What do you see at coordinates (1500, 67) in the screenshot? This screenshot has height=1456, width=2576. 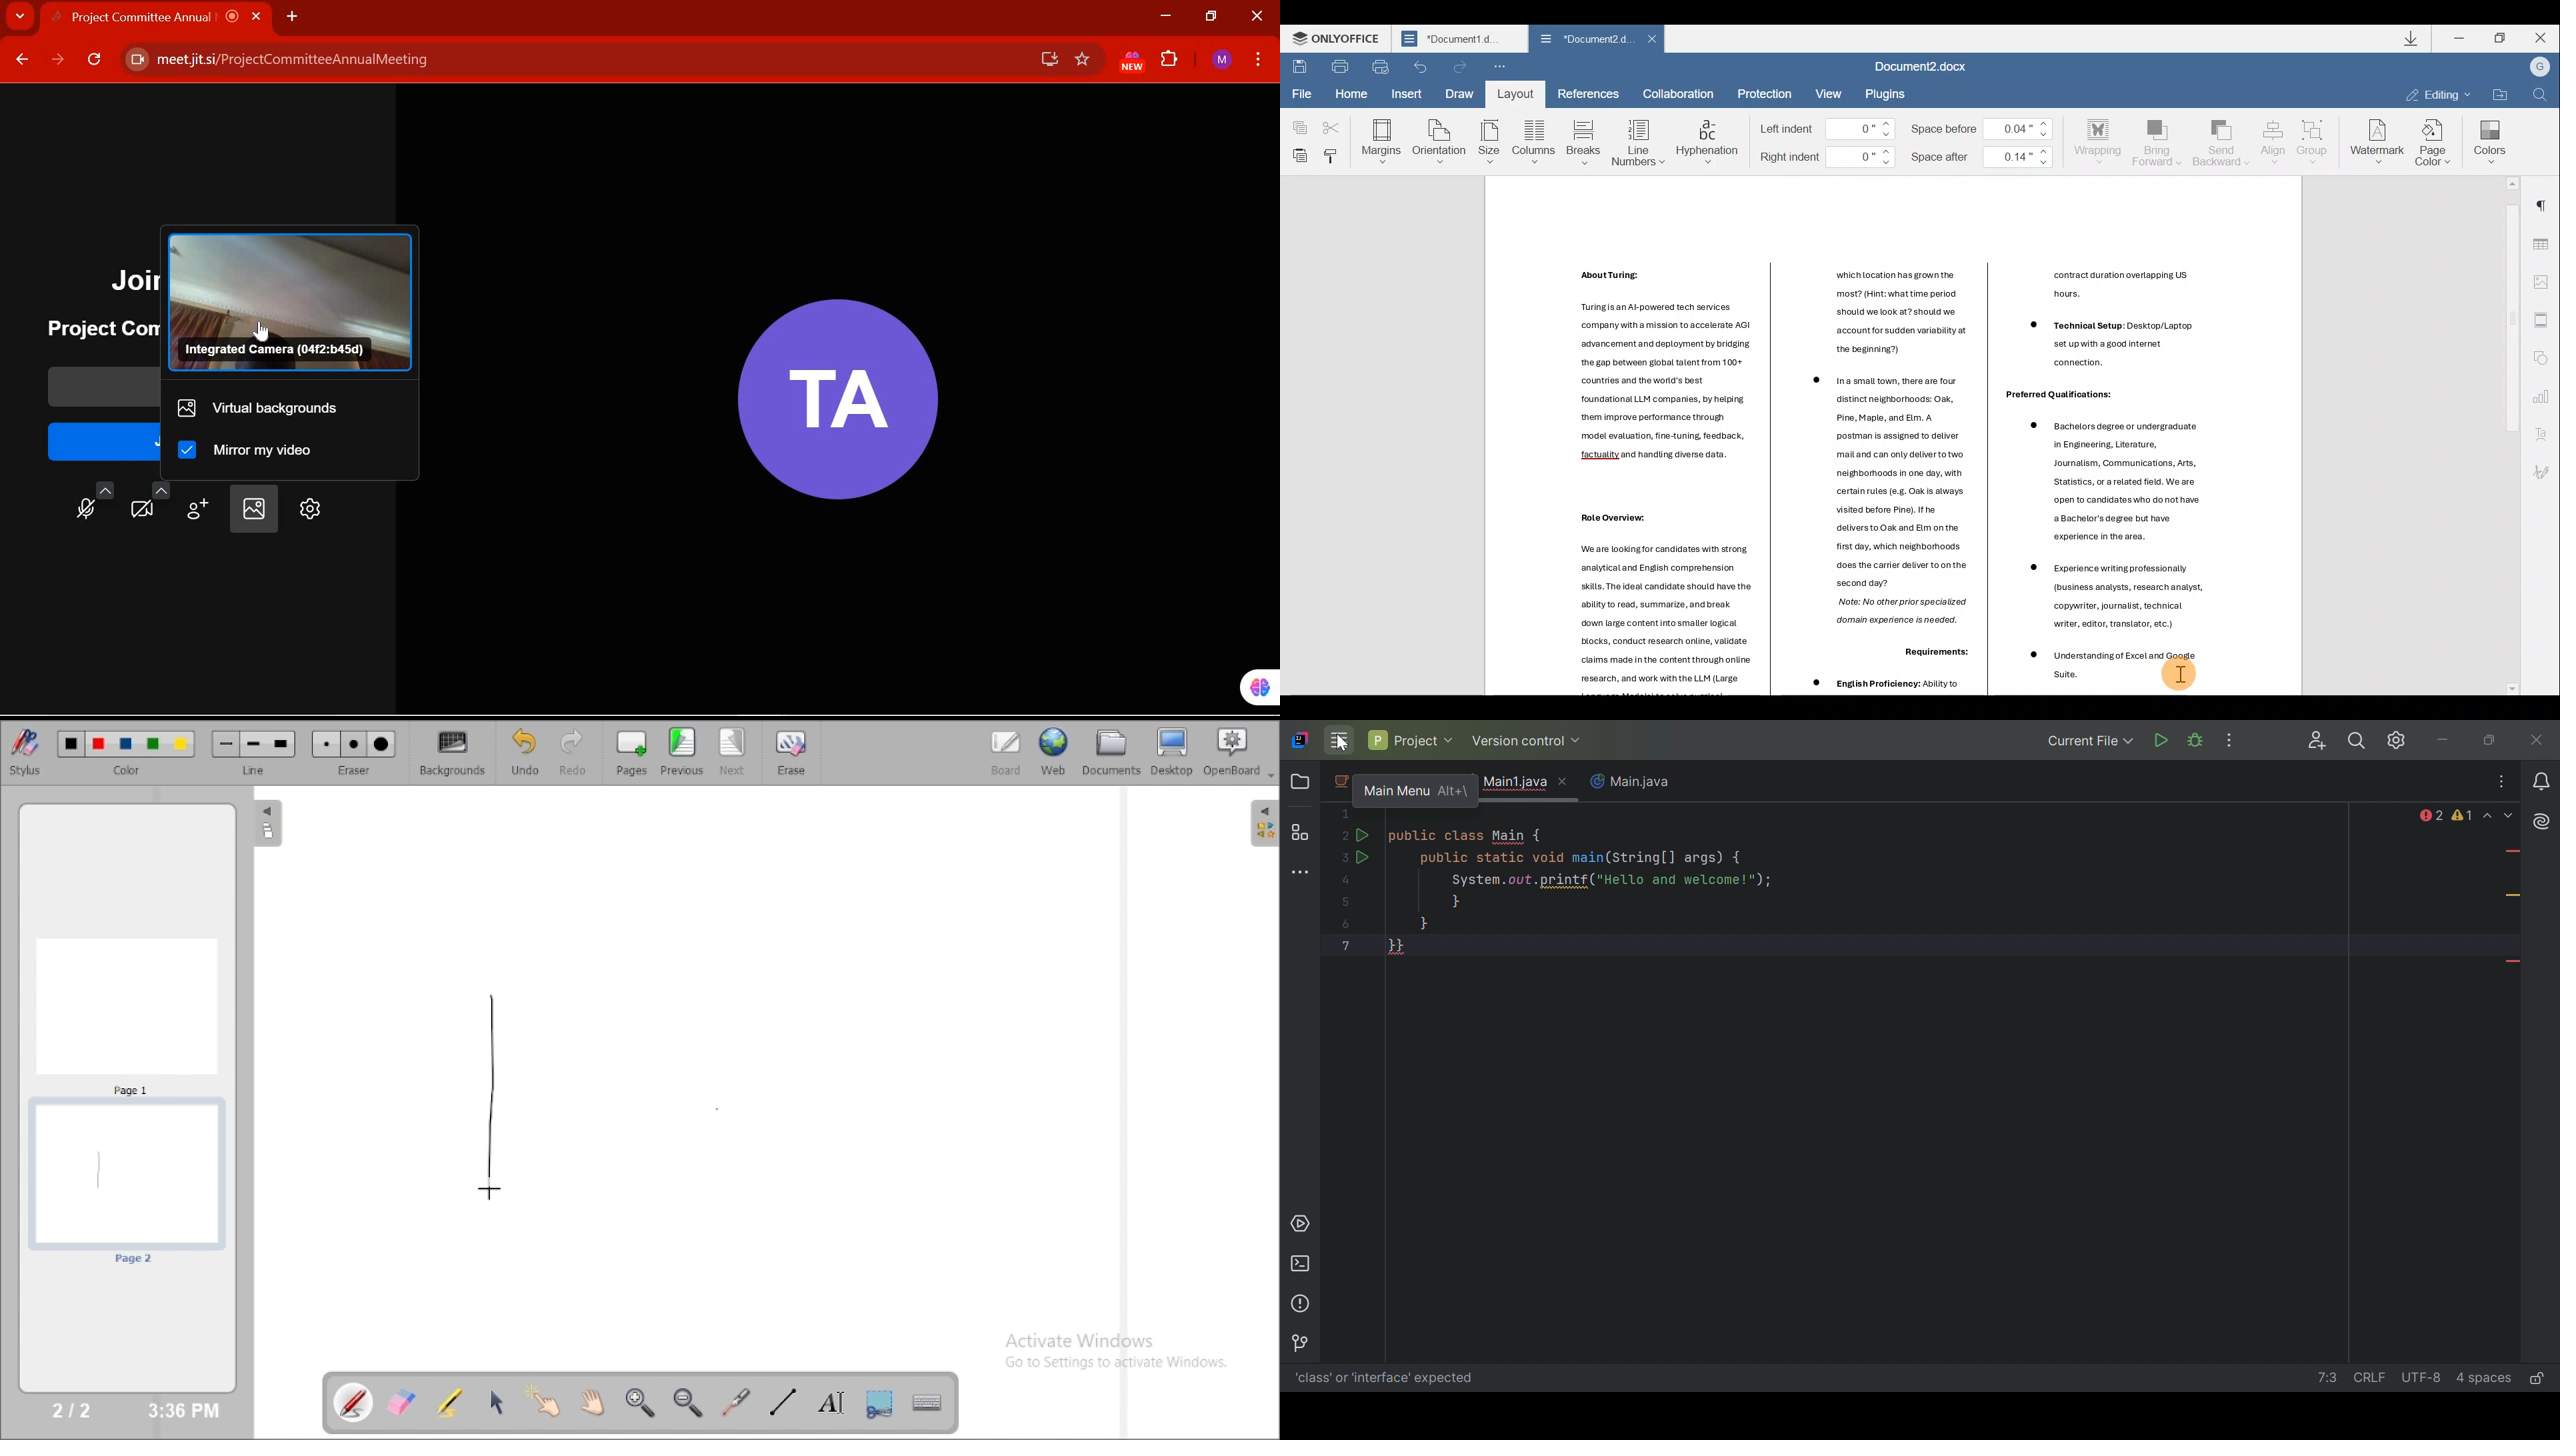 I see `Customize quick access toolbar` at bounding box center [1500, 67].